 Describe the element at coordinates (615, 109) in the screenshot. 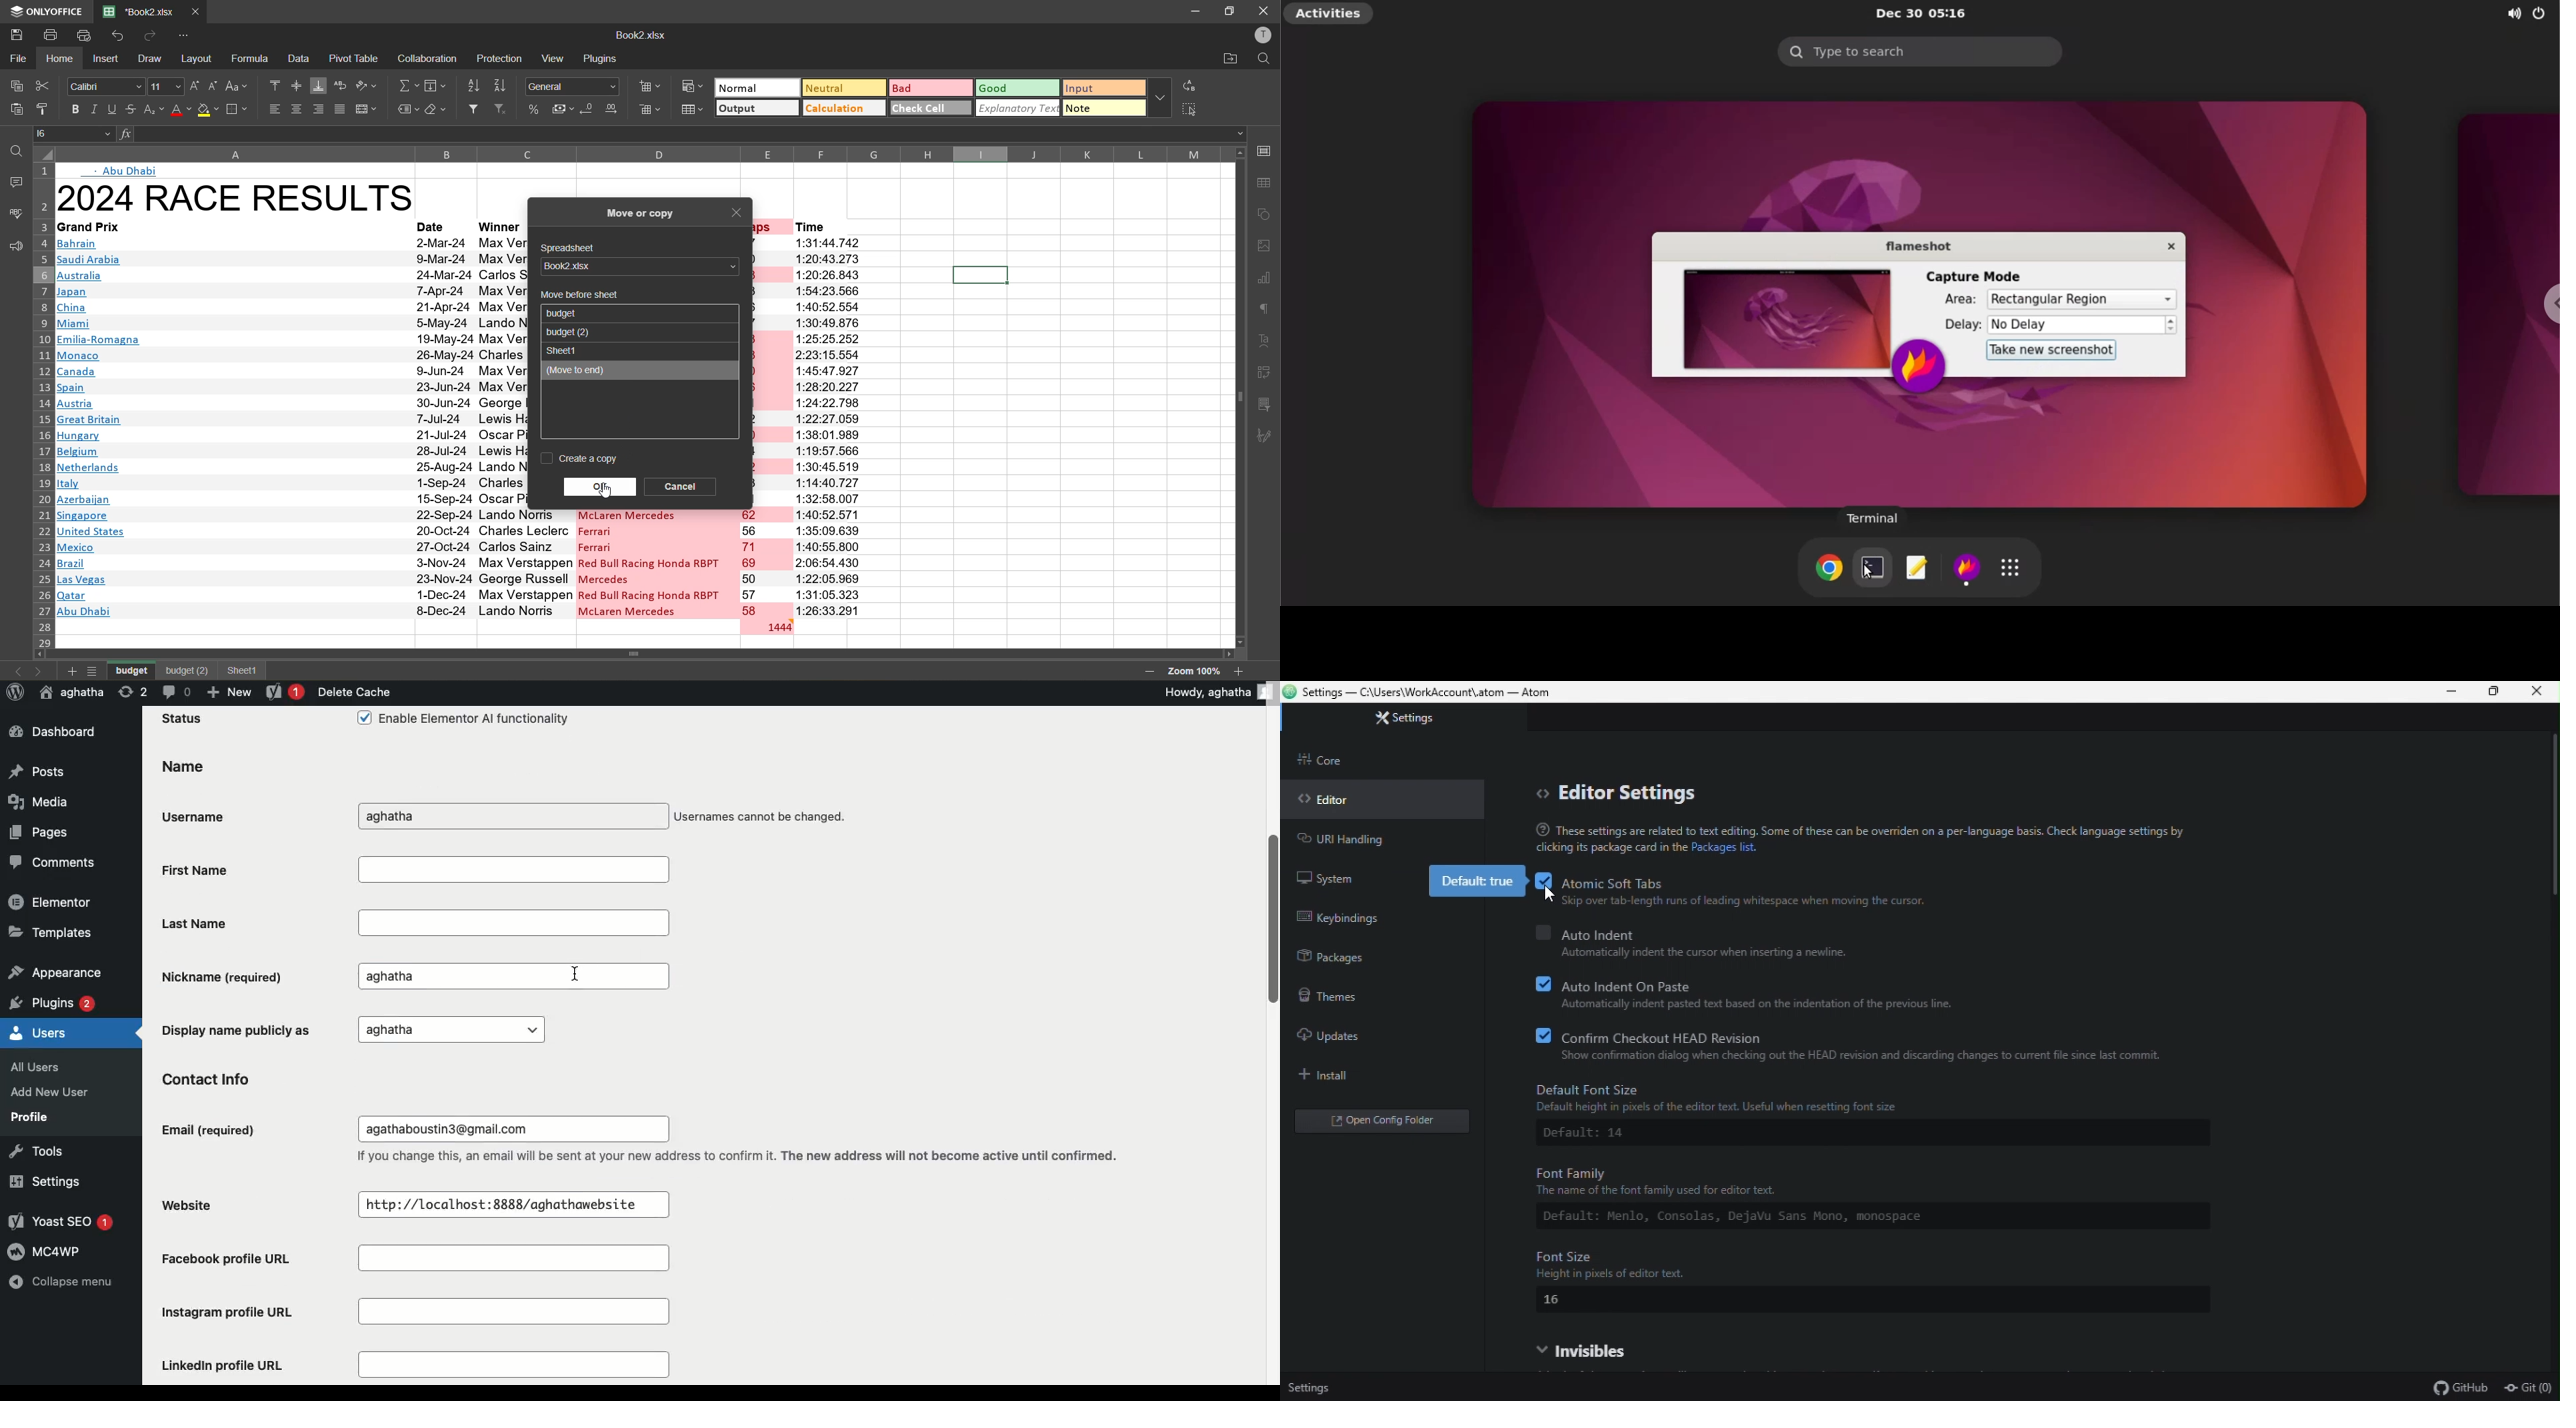

I see `increase decimal` at that location.